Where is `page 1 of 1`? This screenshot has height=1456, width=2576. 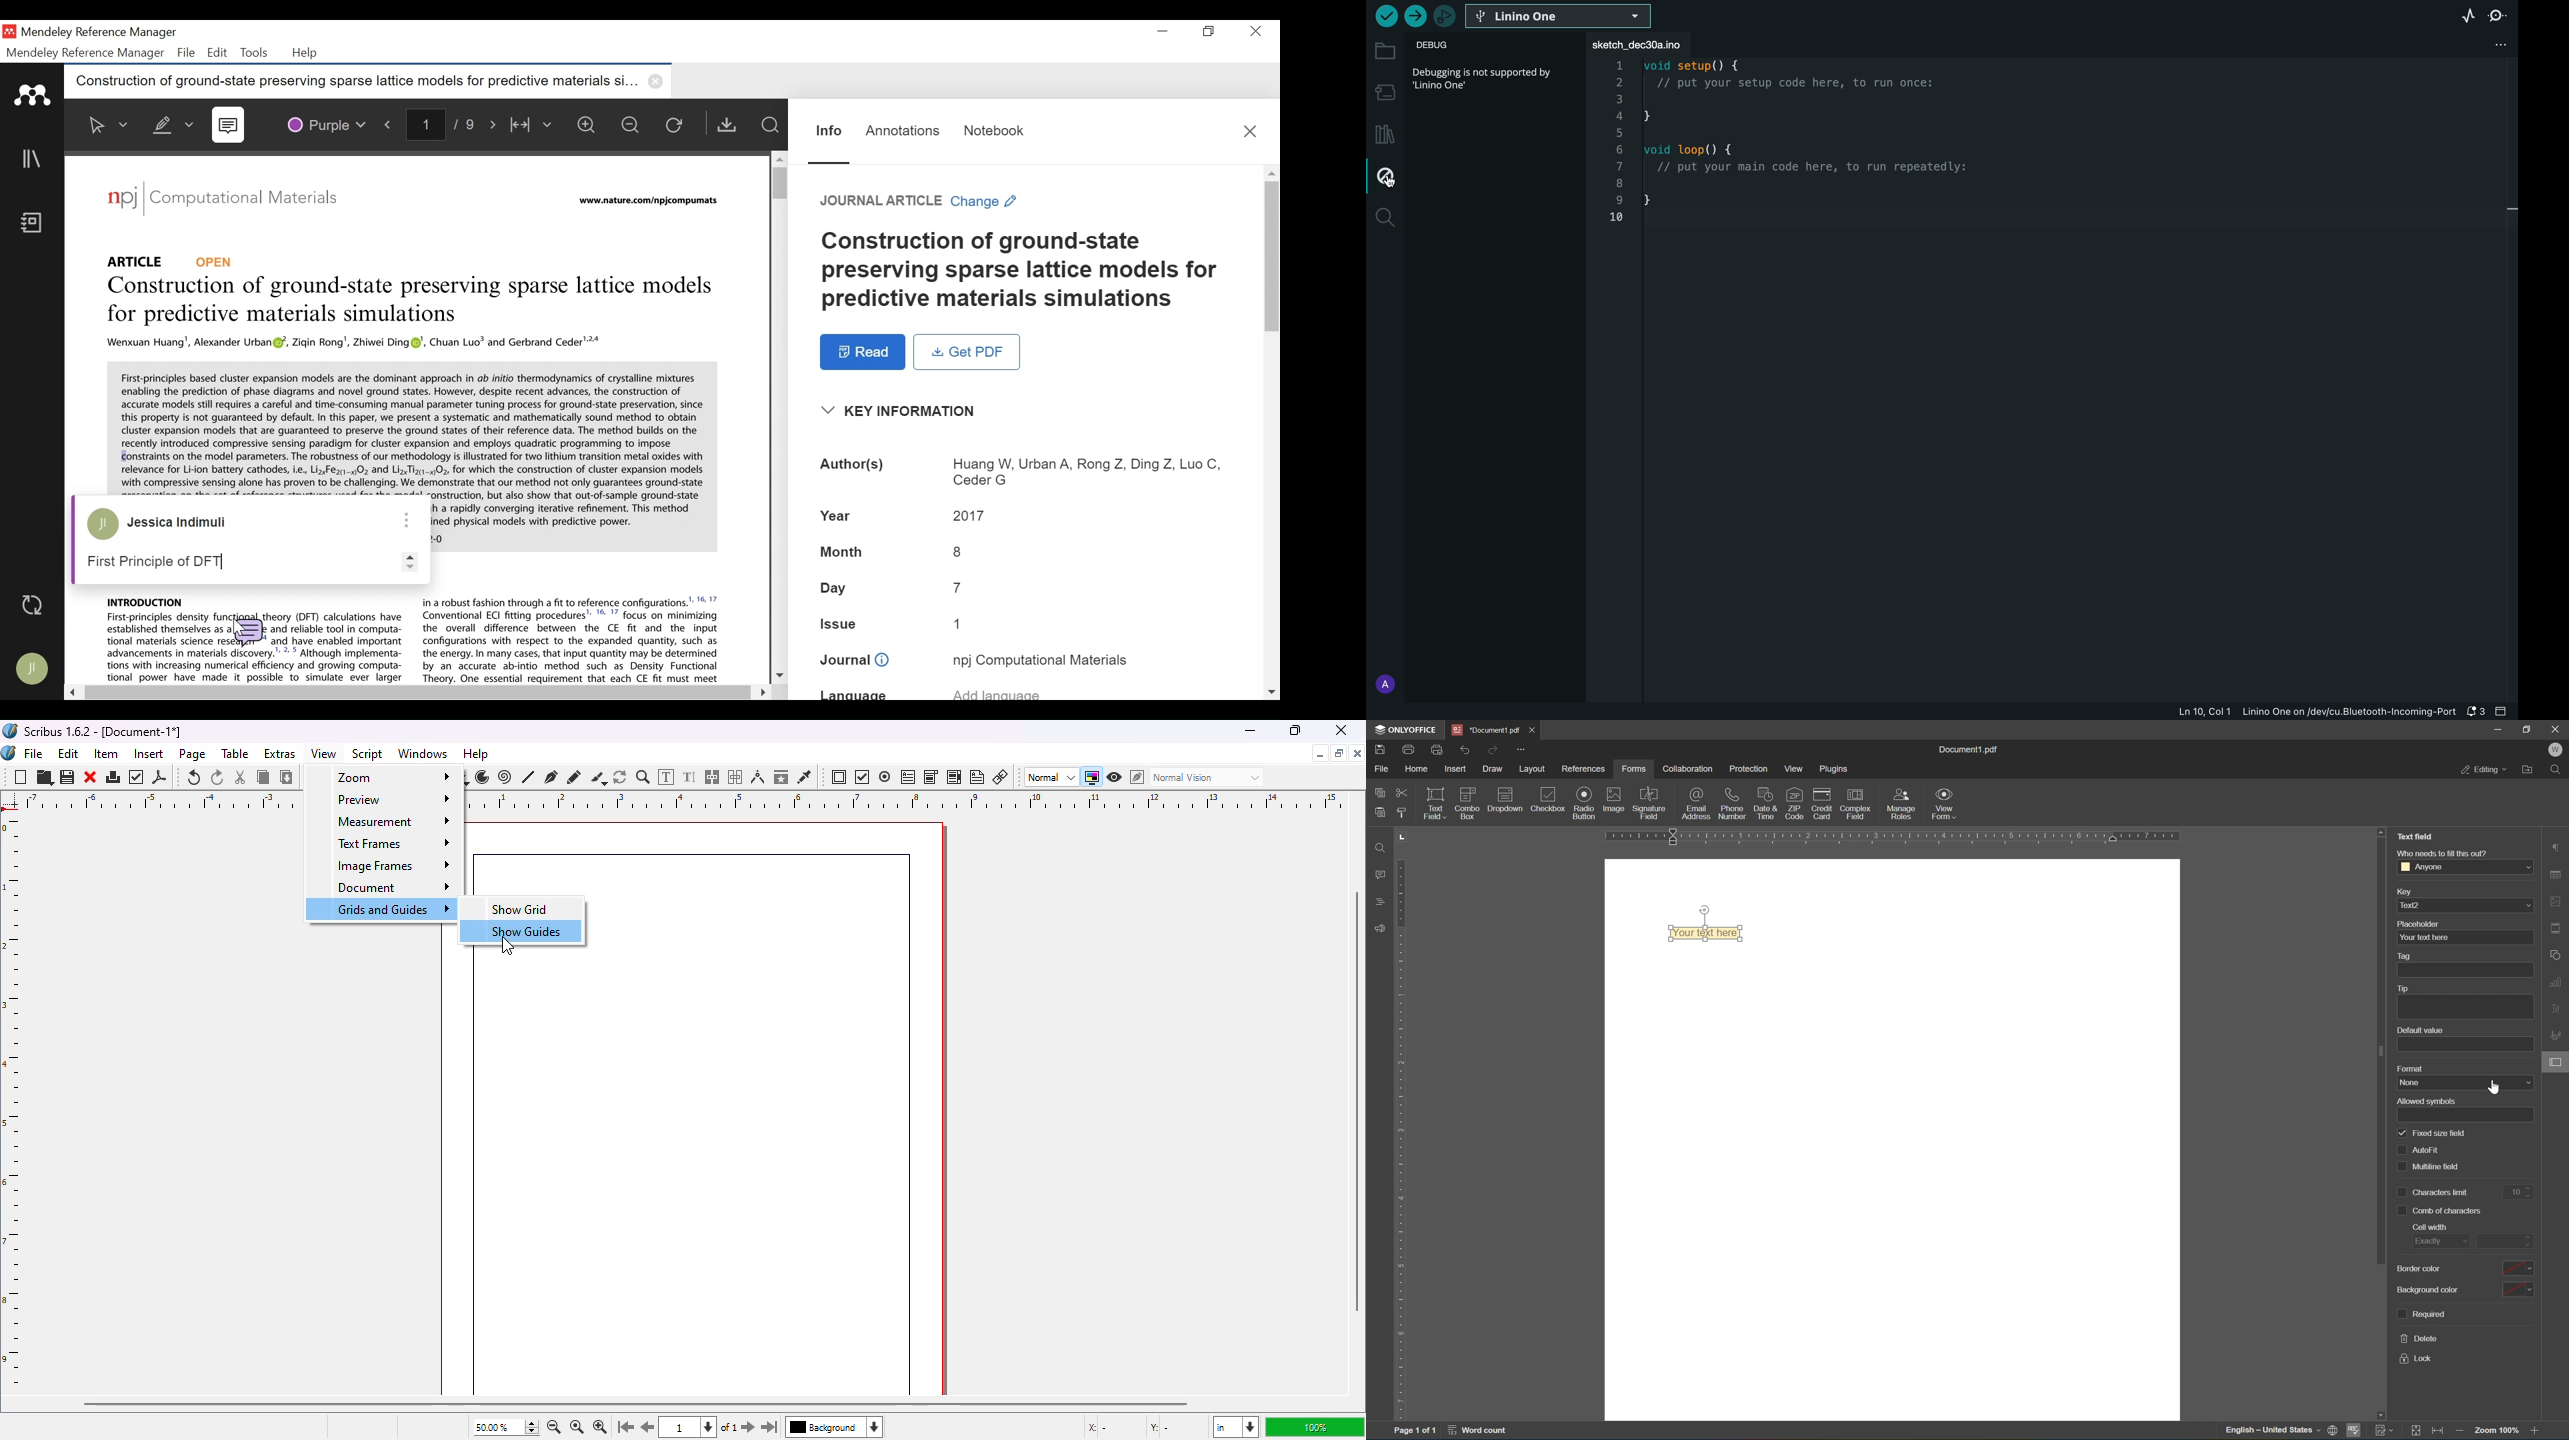 page 1 of 1 is located at coordinates (1415, 1432).